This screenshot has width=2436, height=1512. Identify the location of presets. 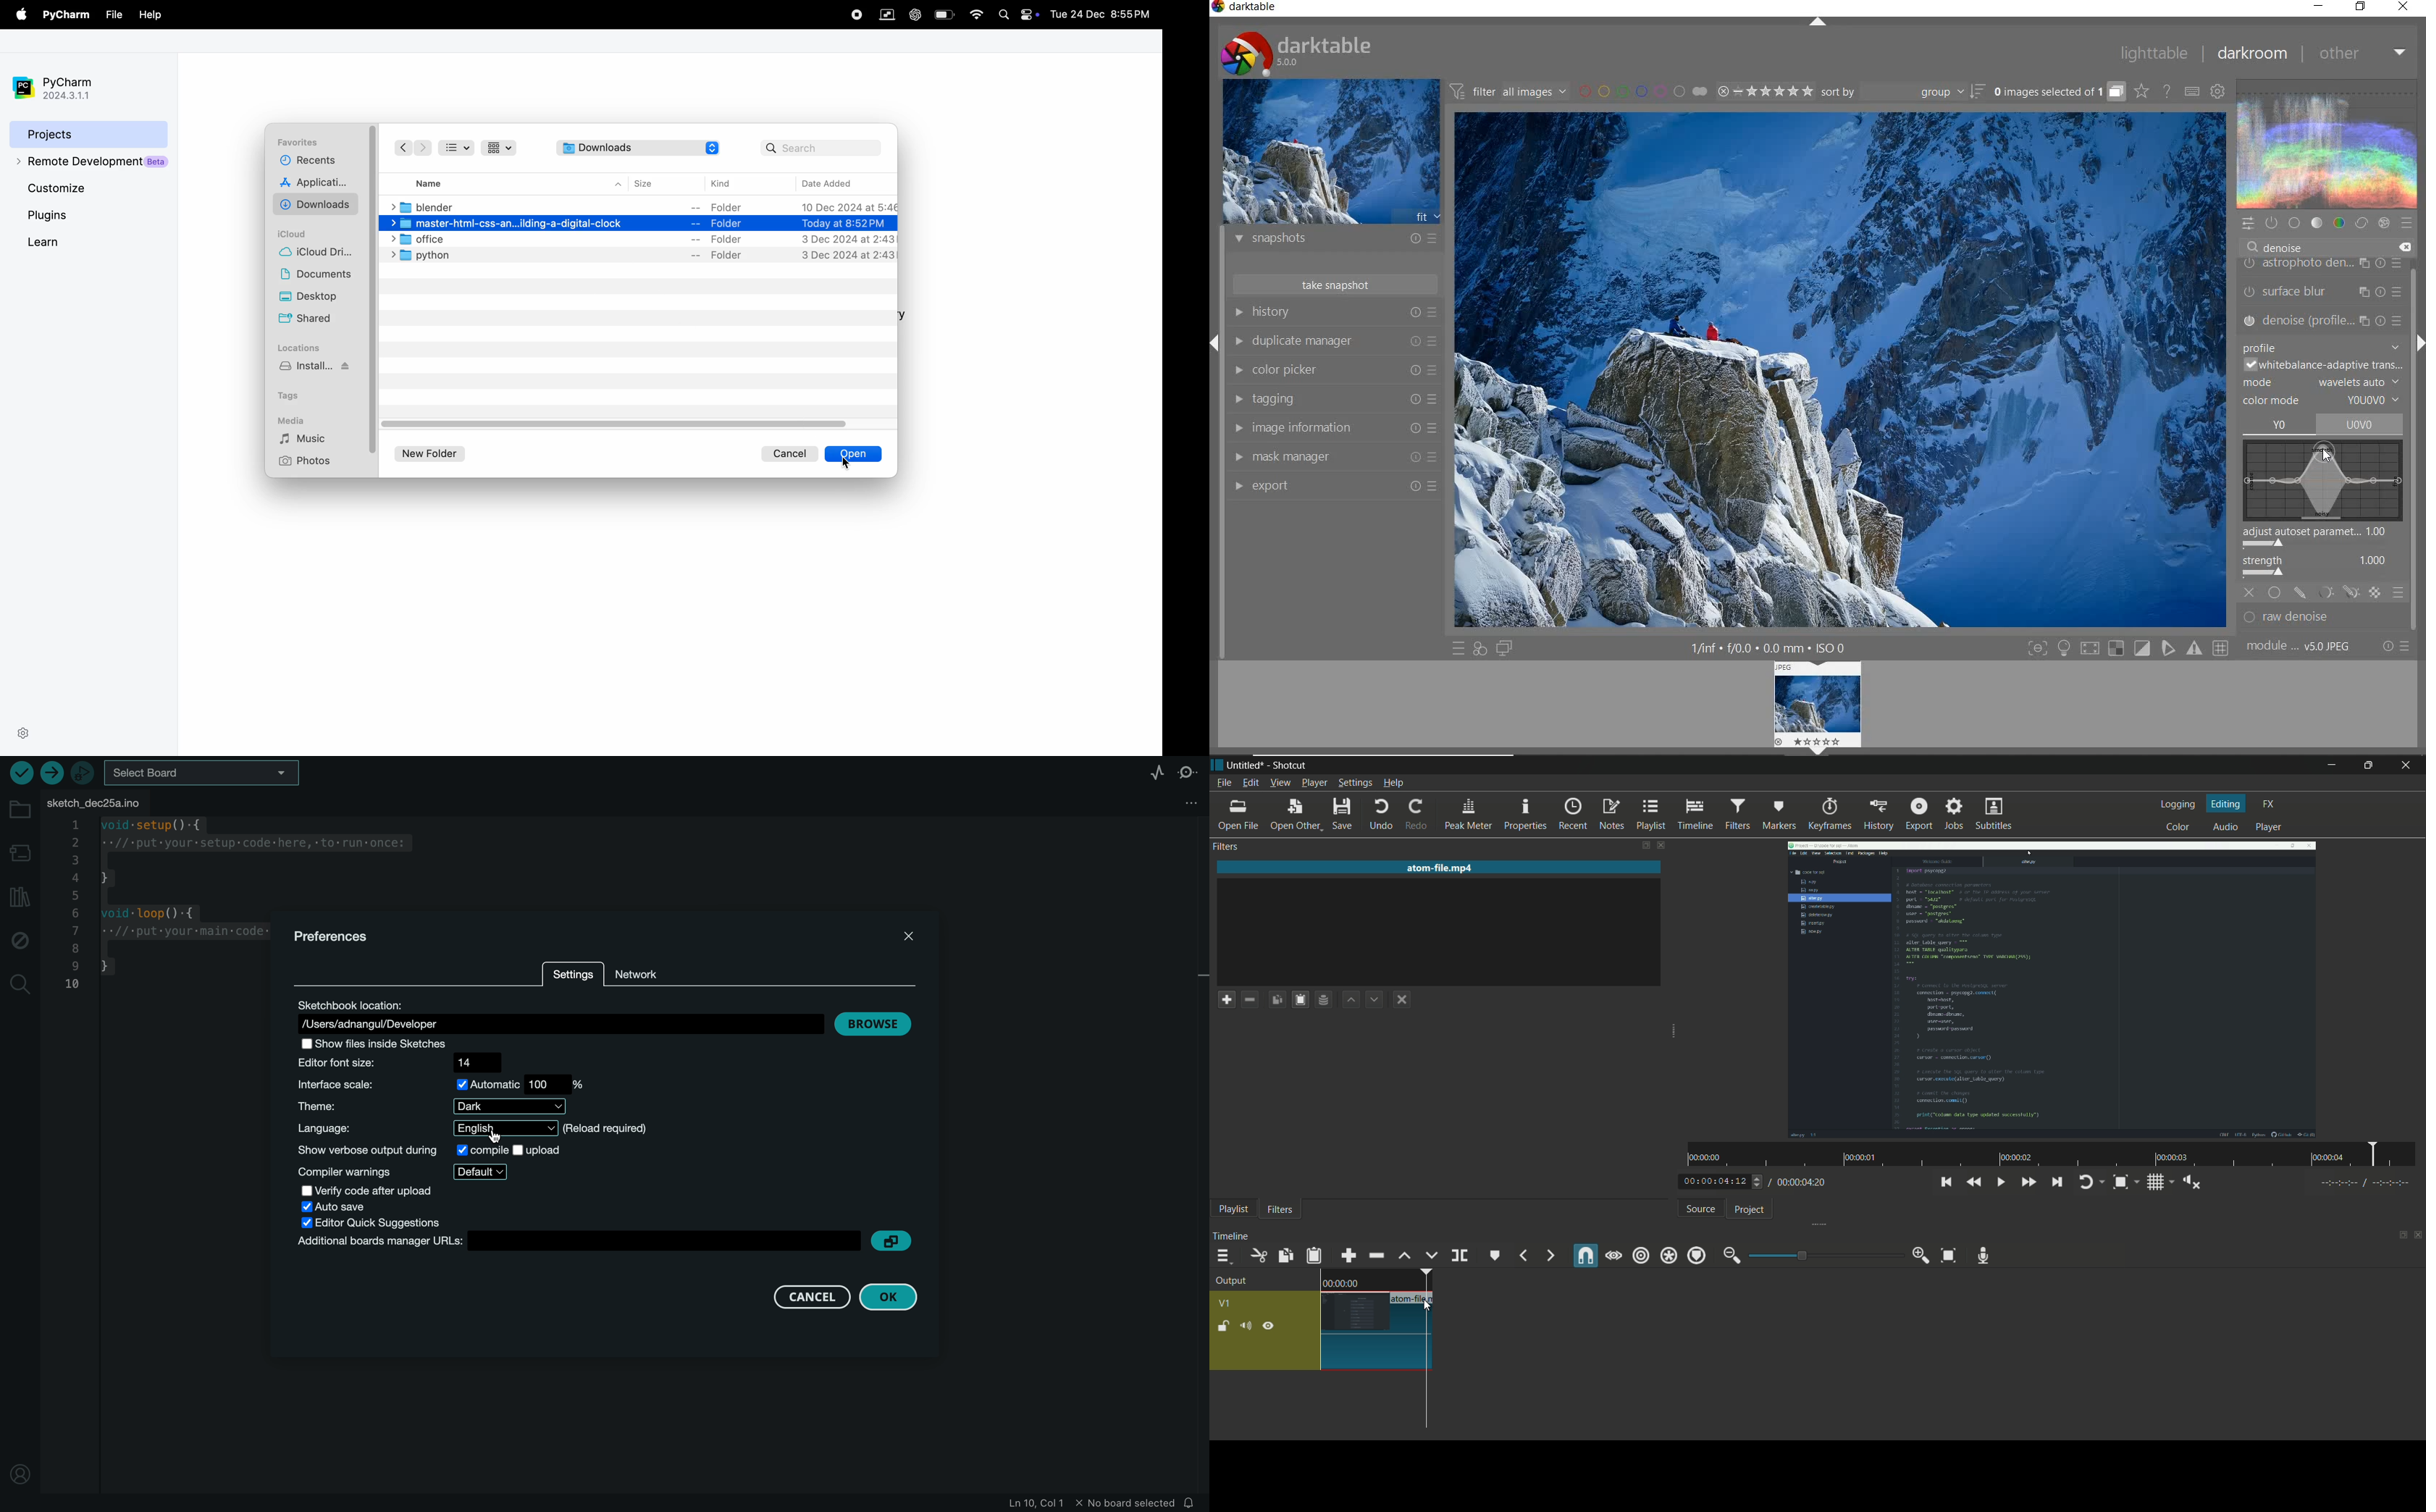
(2406, 220).